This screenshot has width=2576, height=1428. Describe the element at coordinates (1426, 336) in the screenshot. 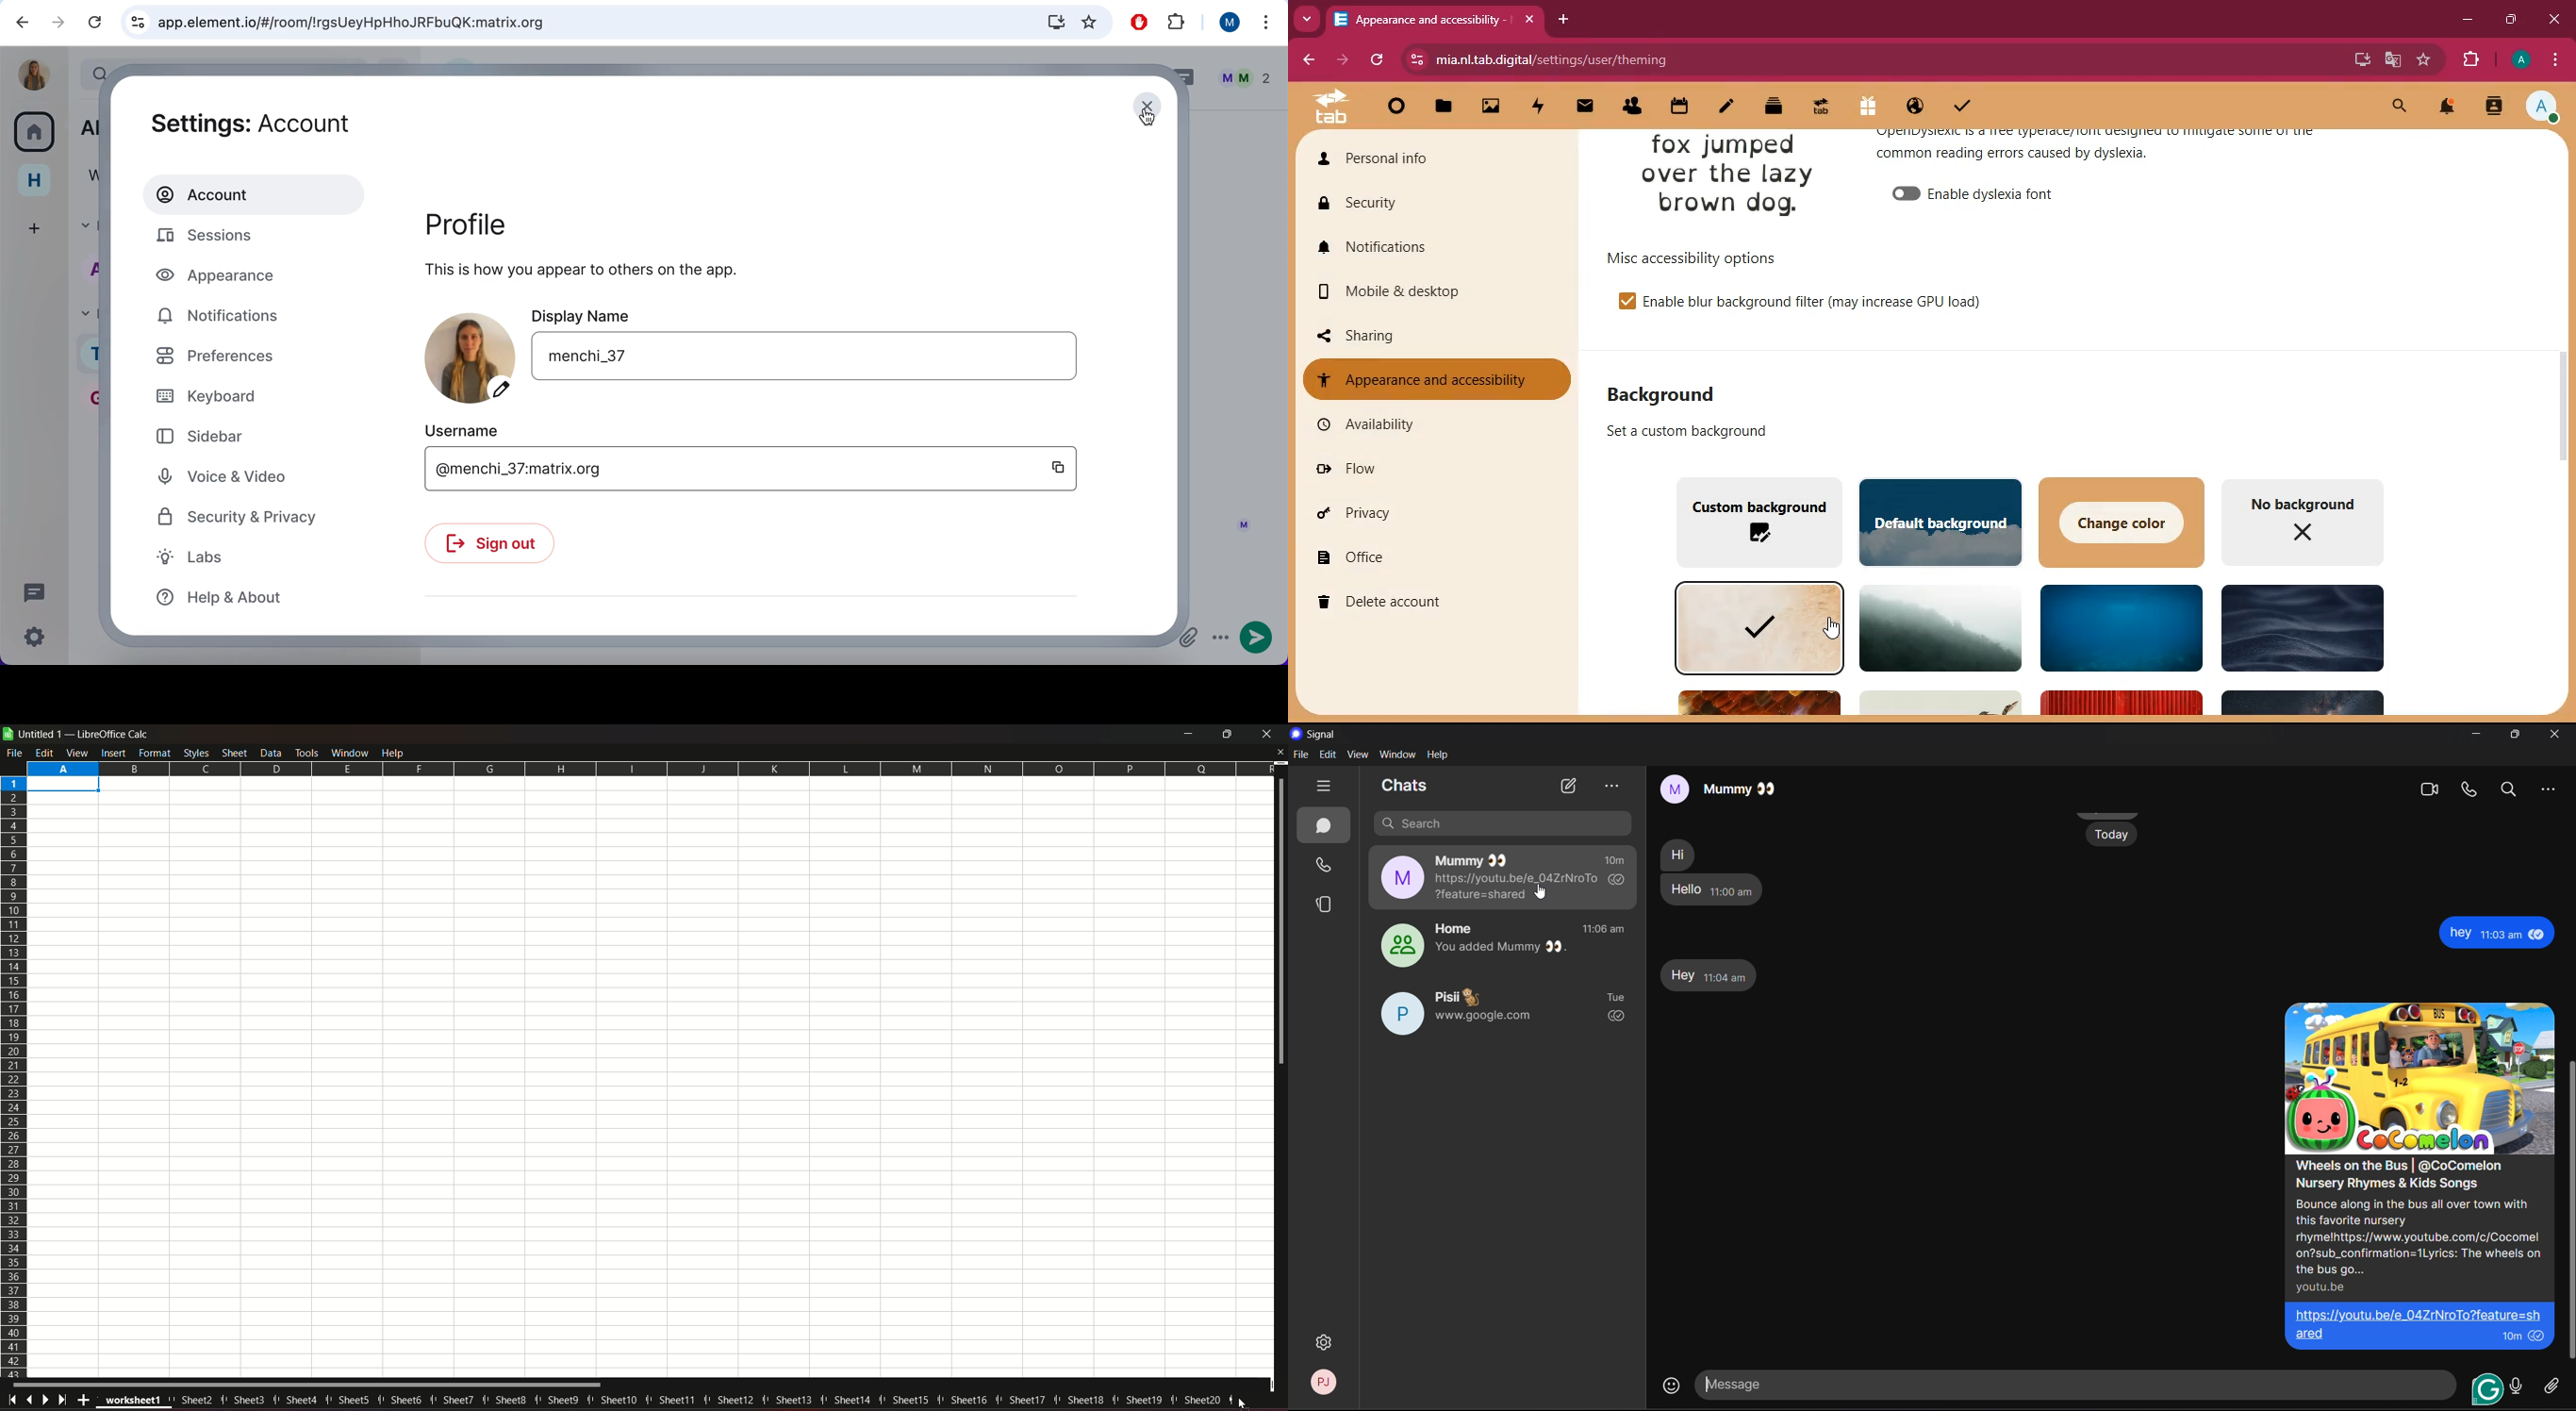

I see `sharing` at that location.